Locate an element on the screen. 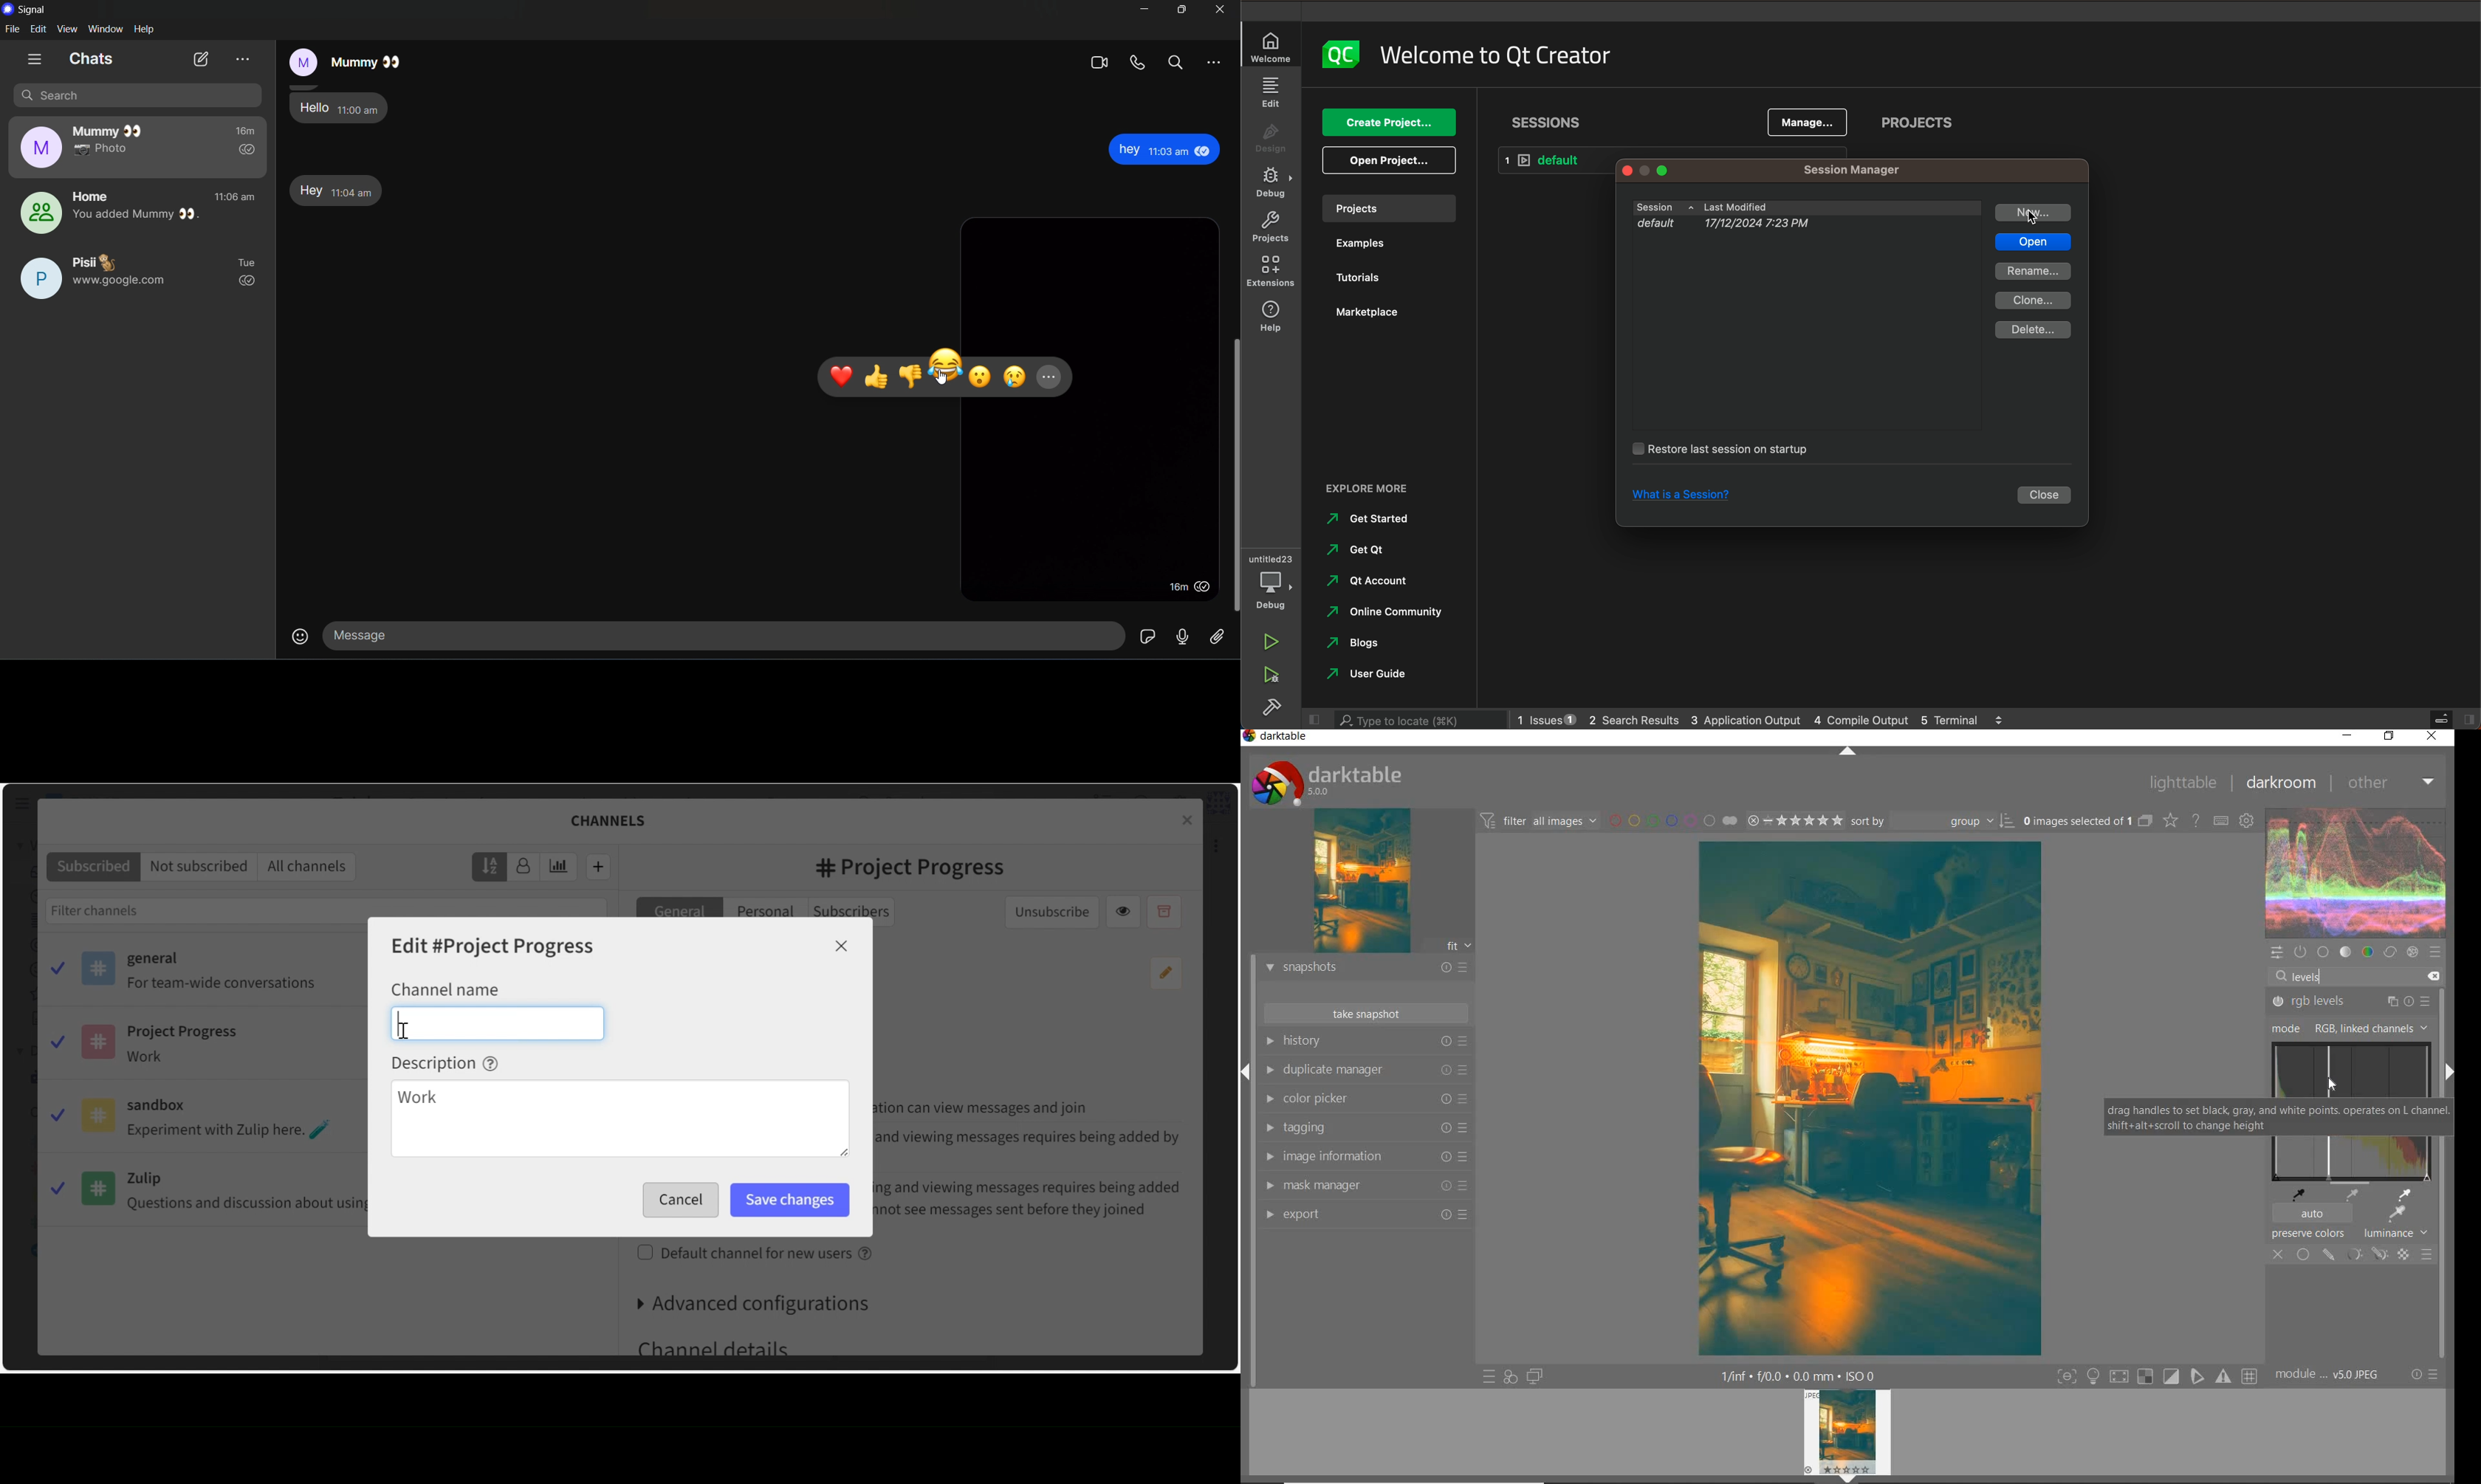  video calls is located at coordinates (1100, 62).